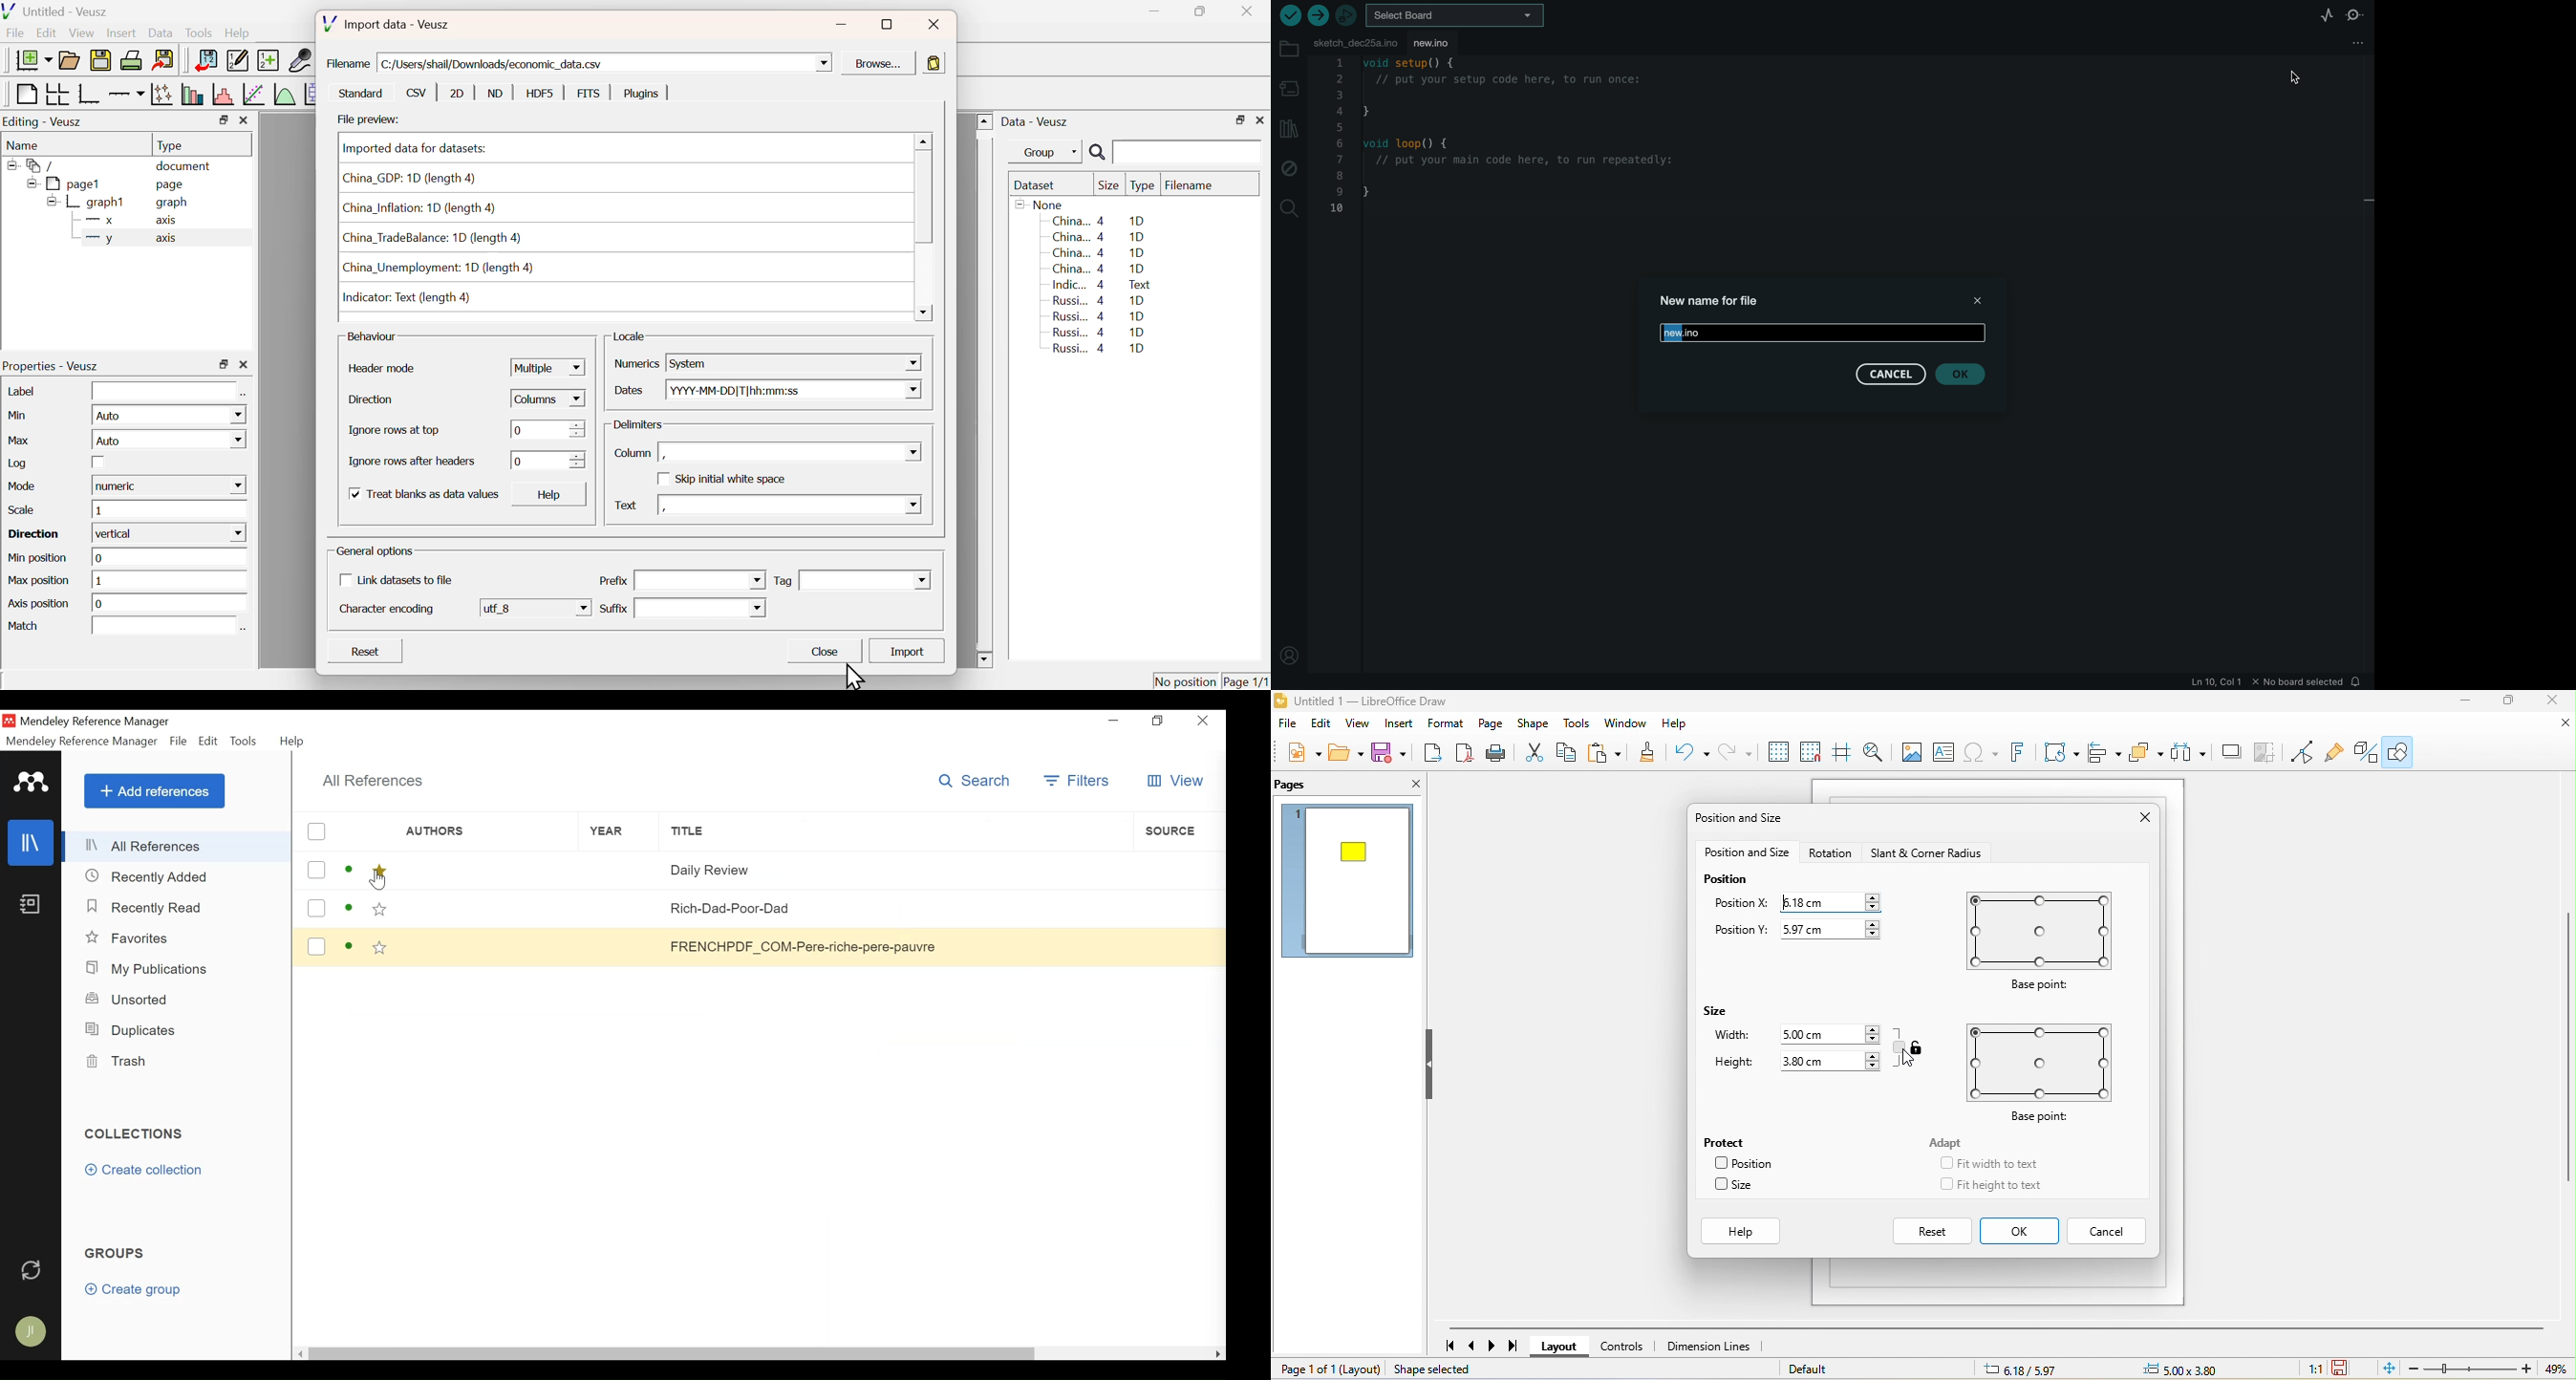 This screenshot has width=2576, height=1400. I want to click on Search, so click(975, 781).